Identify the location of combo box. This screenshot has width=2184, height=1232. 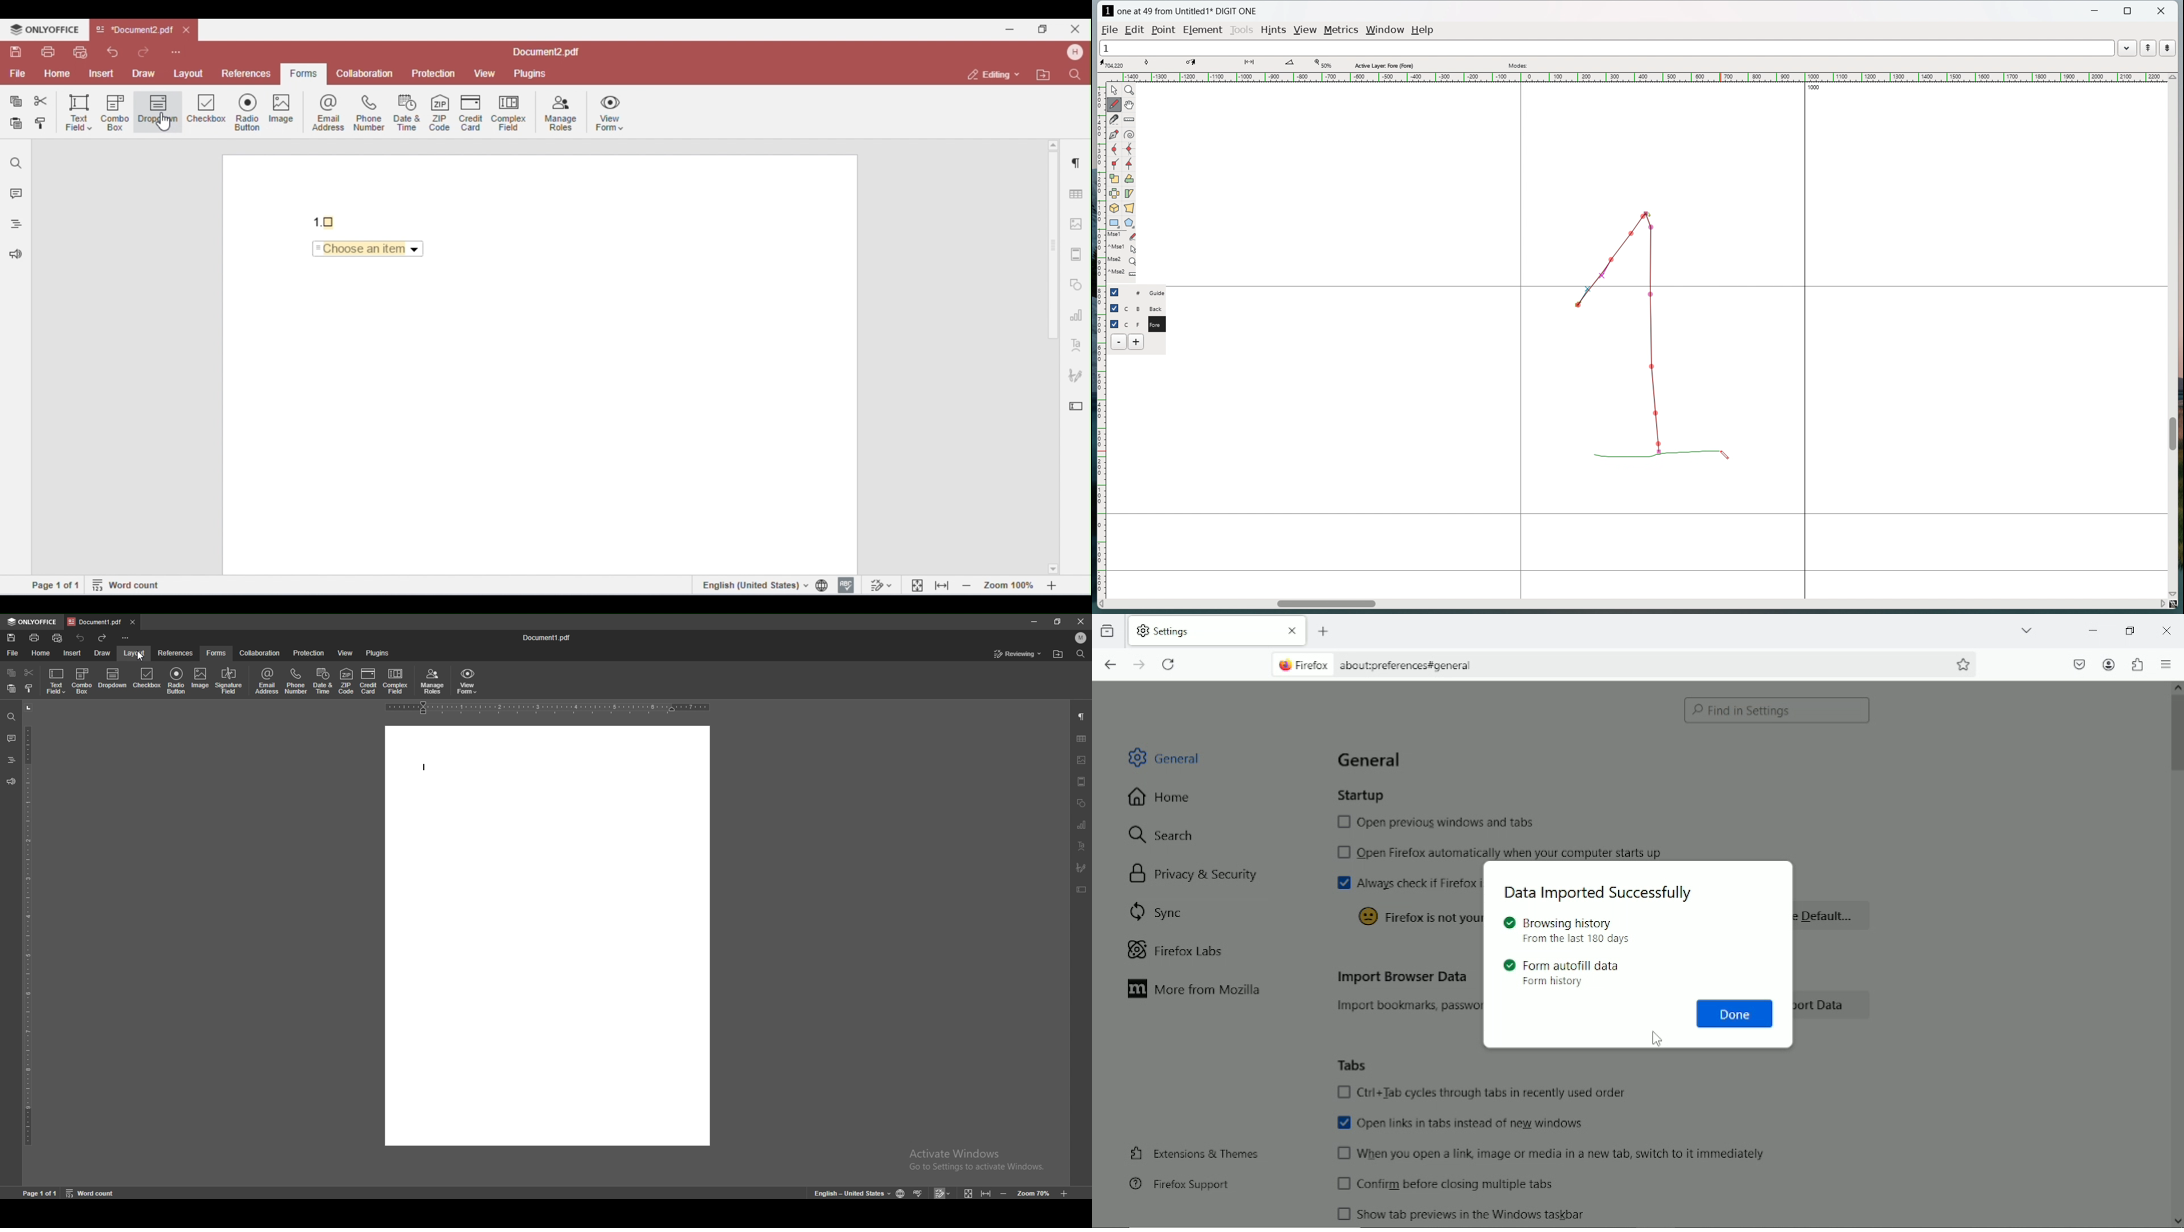
(82, 682).